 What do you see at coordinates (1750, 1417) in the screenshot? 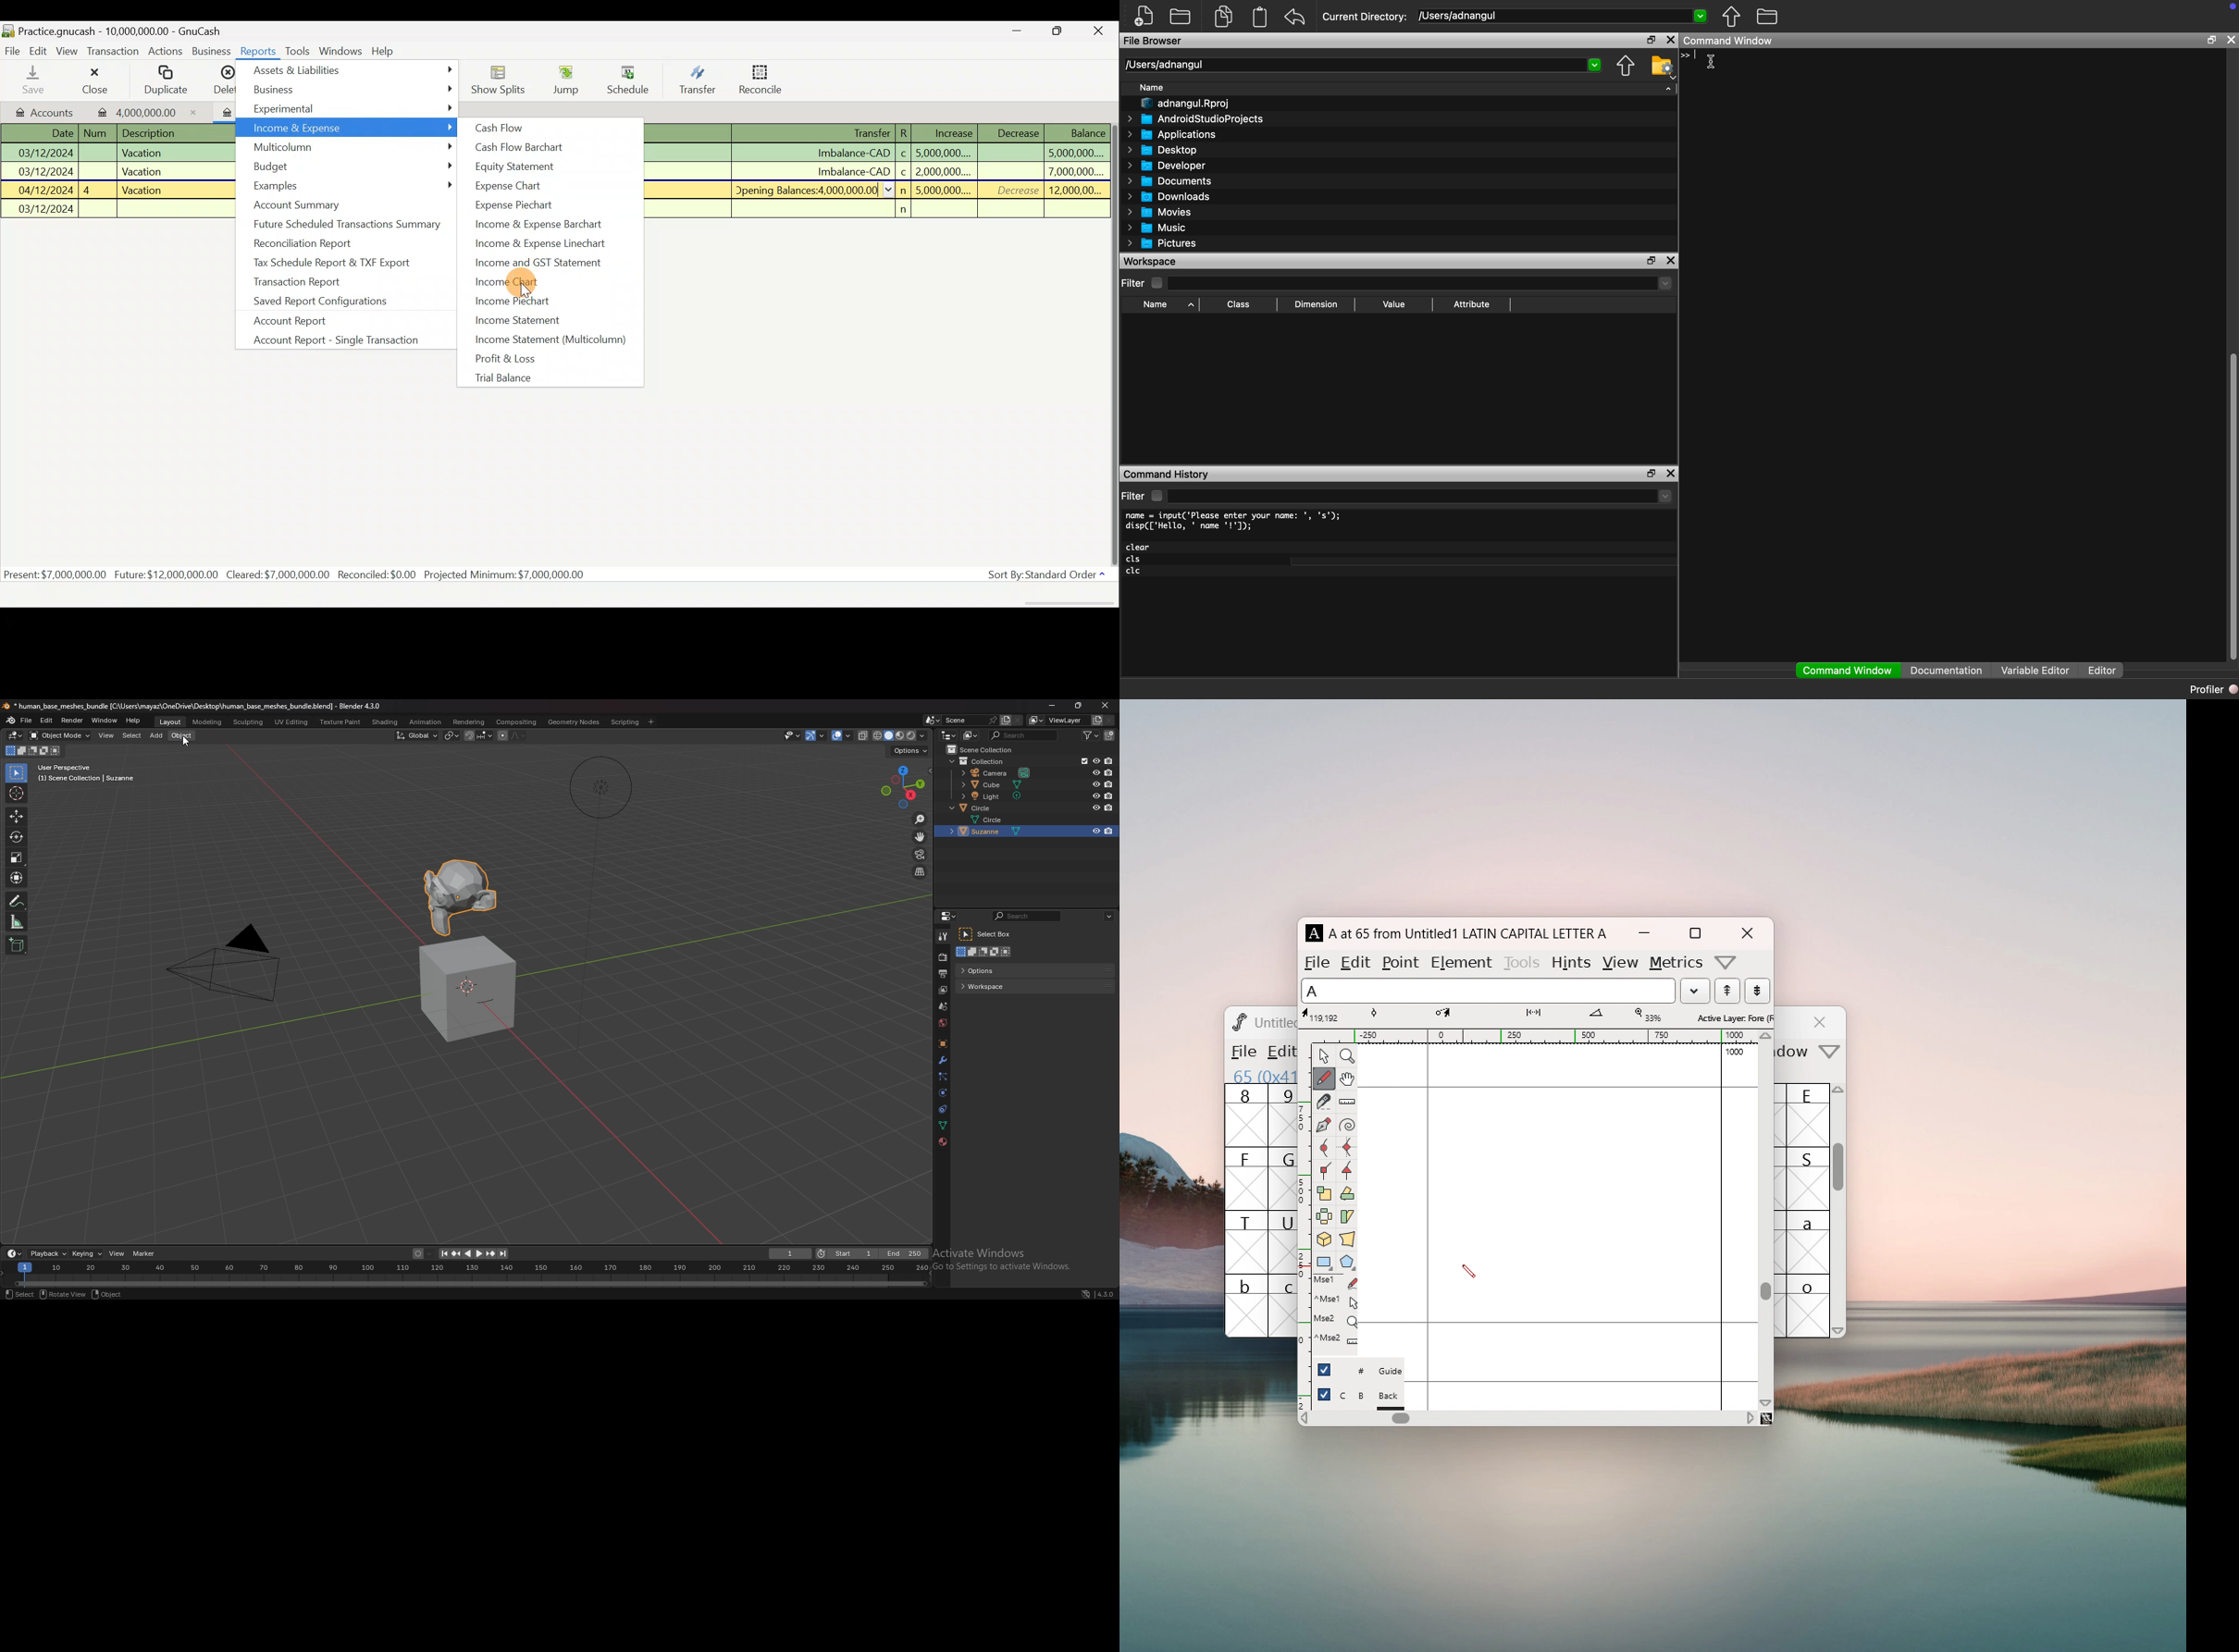
I see `scroll right` at bounding box center [1750, 1417].